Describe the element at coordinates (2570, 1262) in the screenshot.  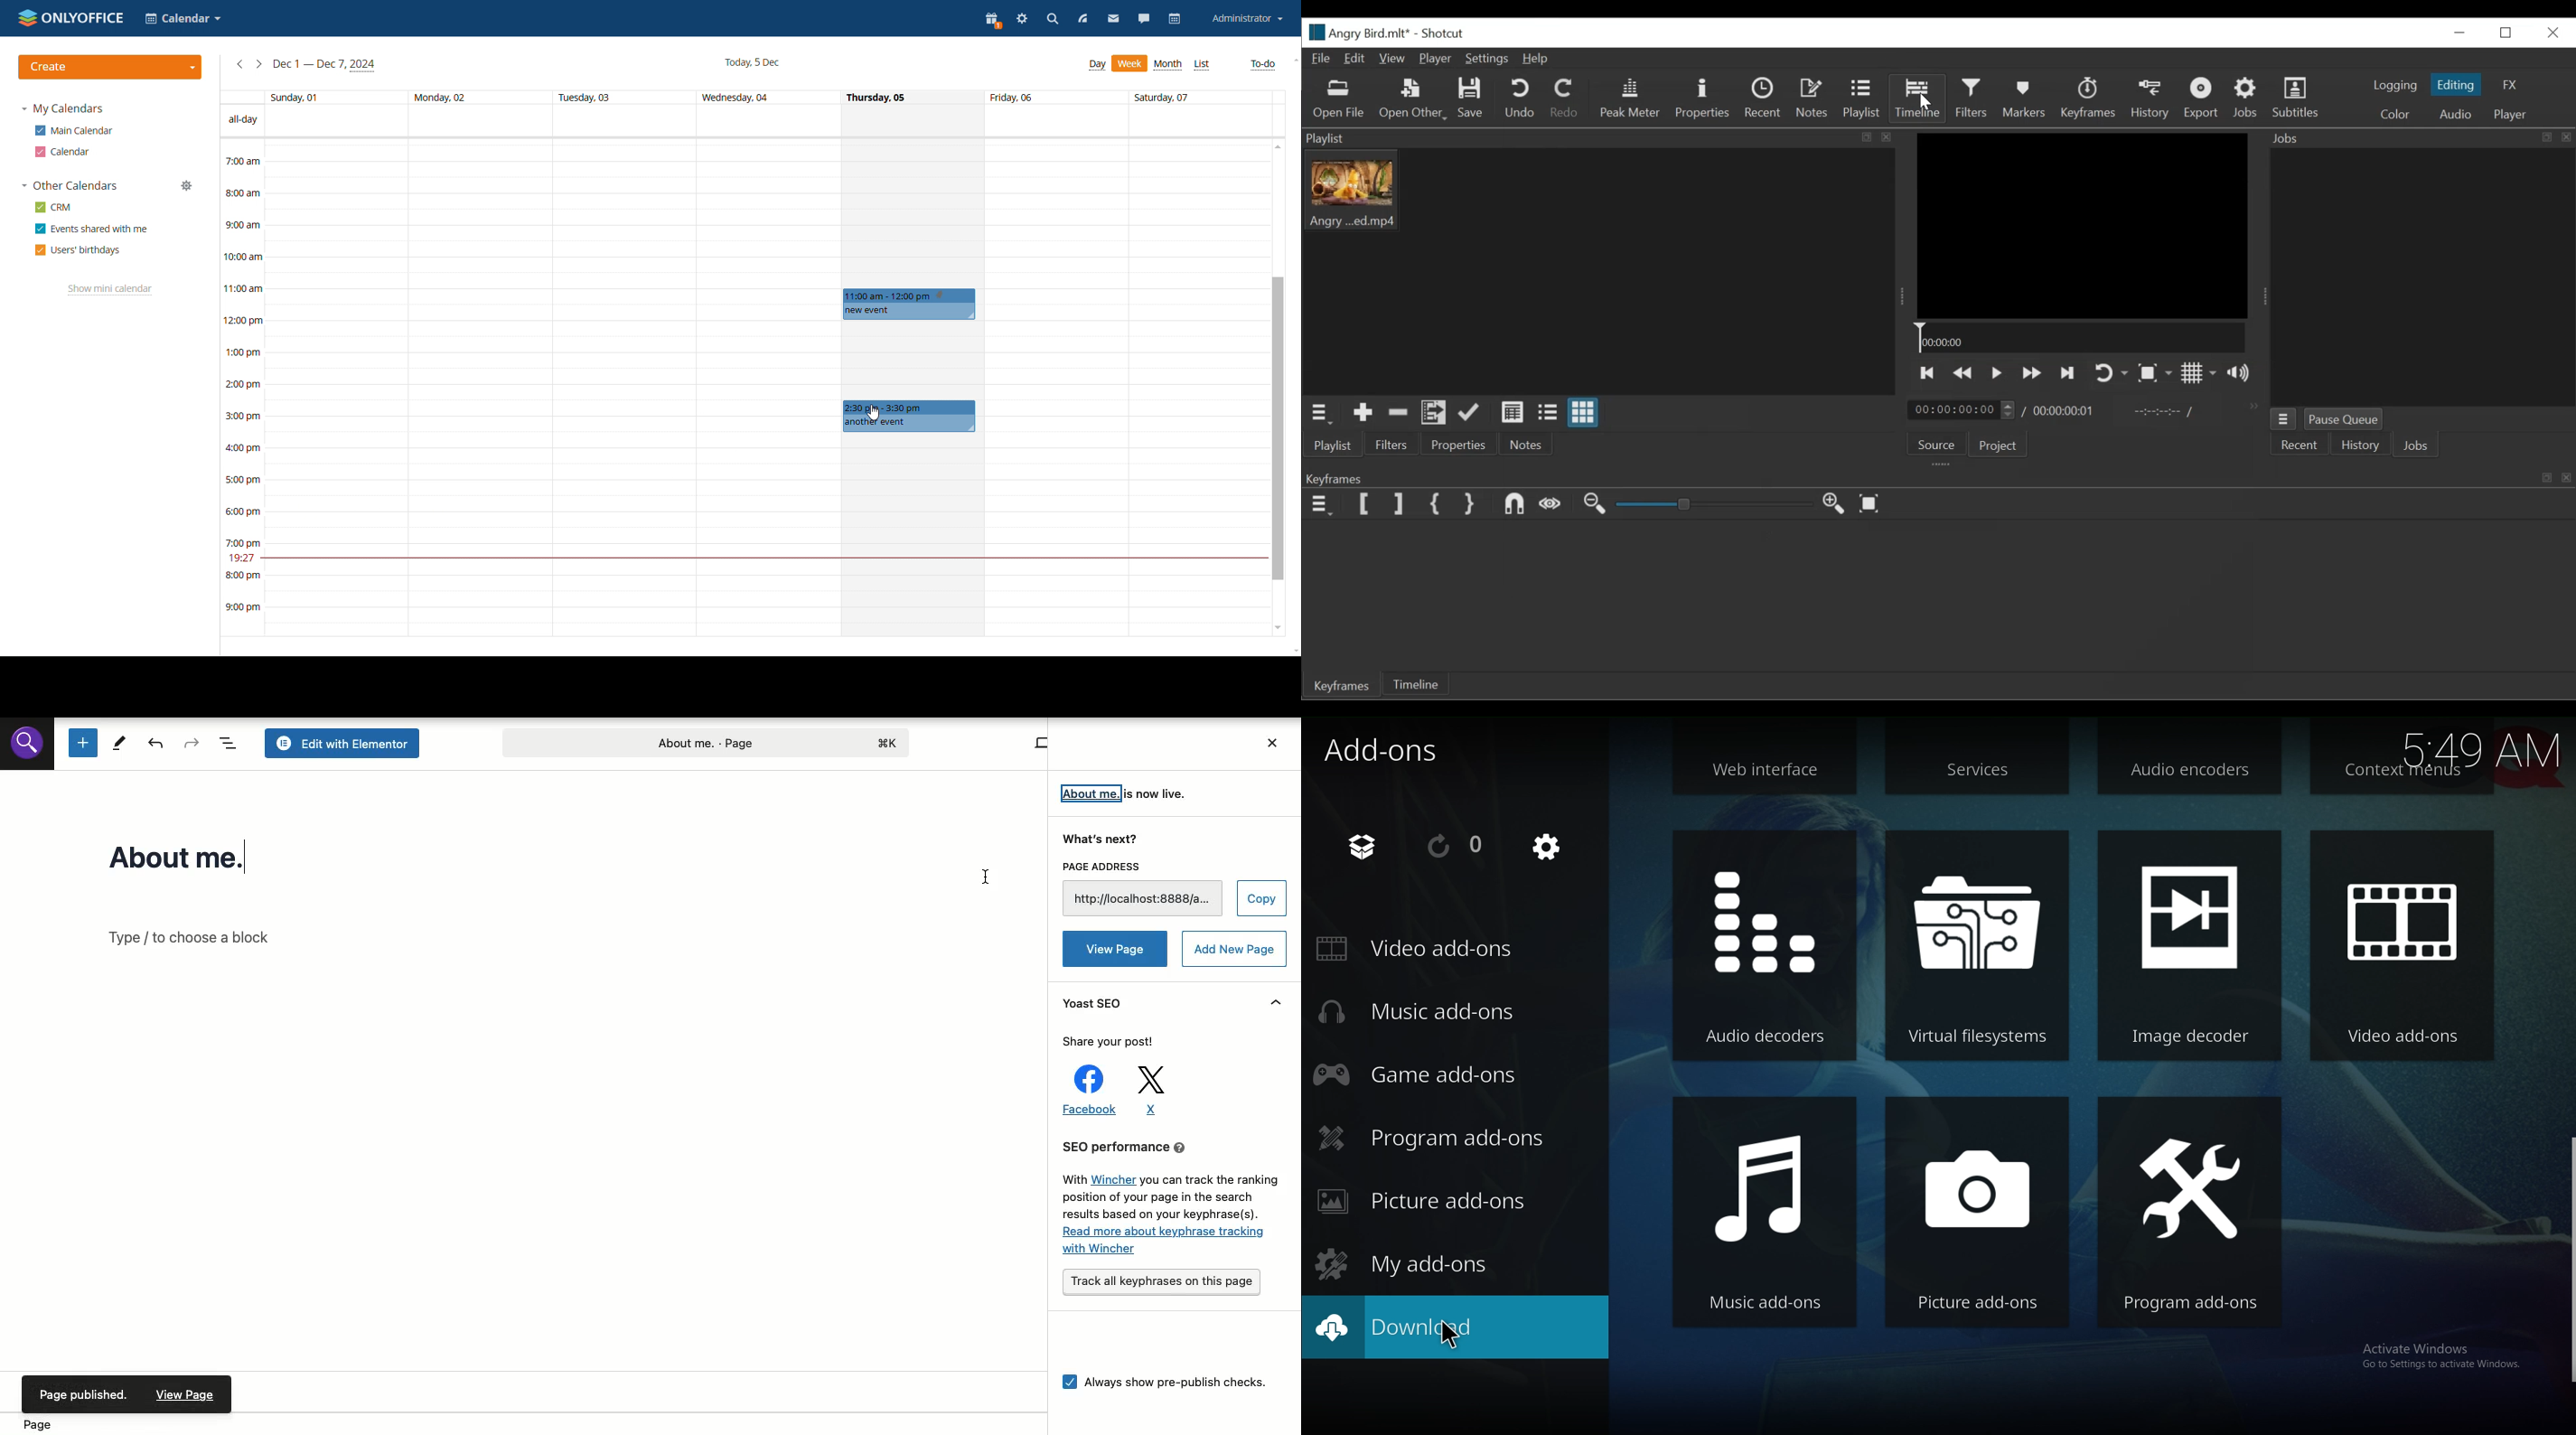
I see `scroll bar` at that location.